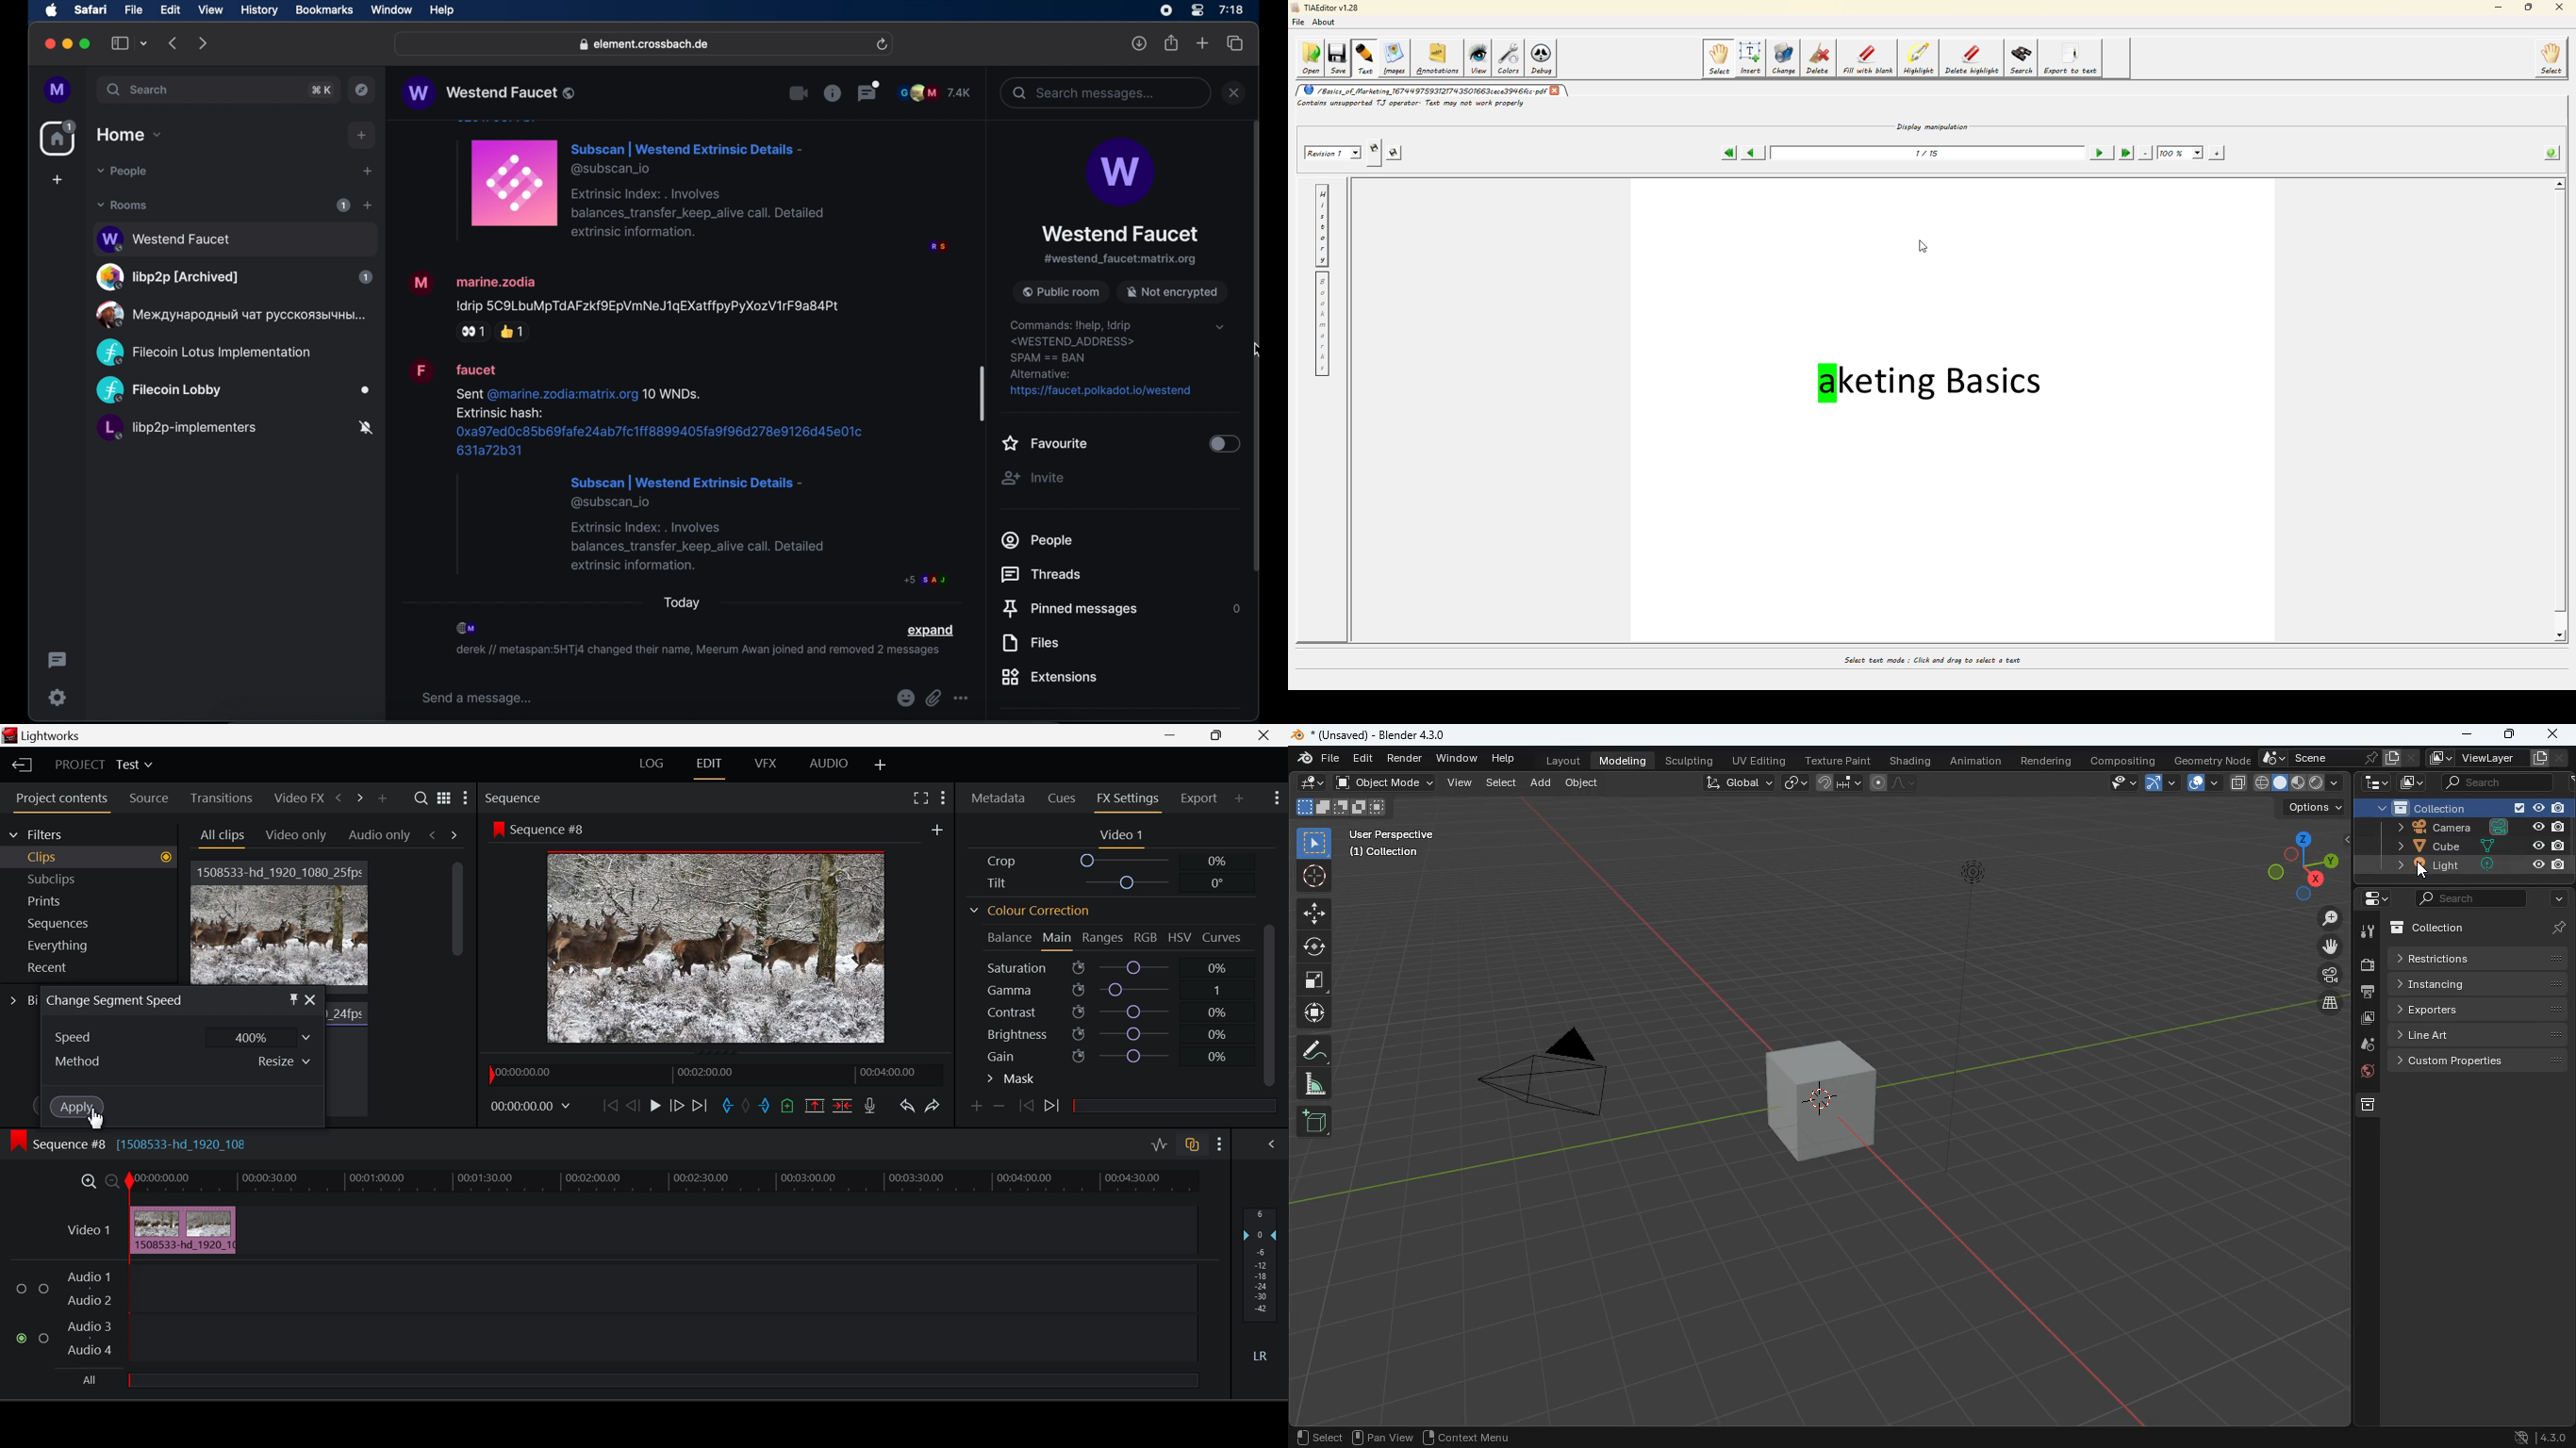 The width and height of the screenshot is (2576, 1456). I want to click on Sequence #8 Video Preview, so click(716, 948).